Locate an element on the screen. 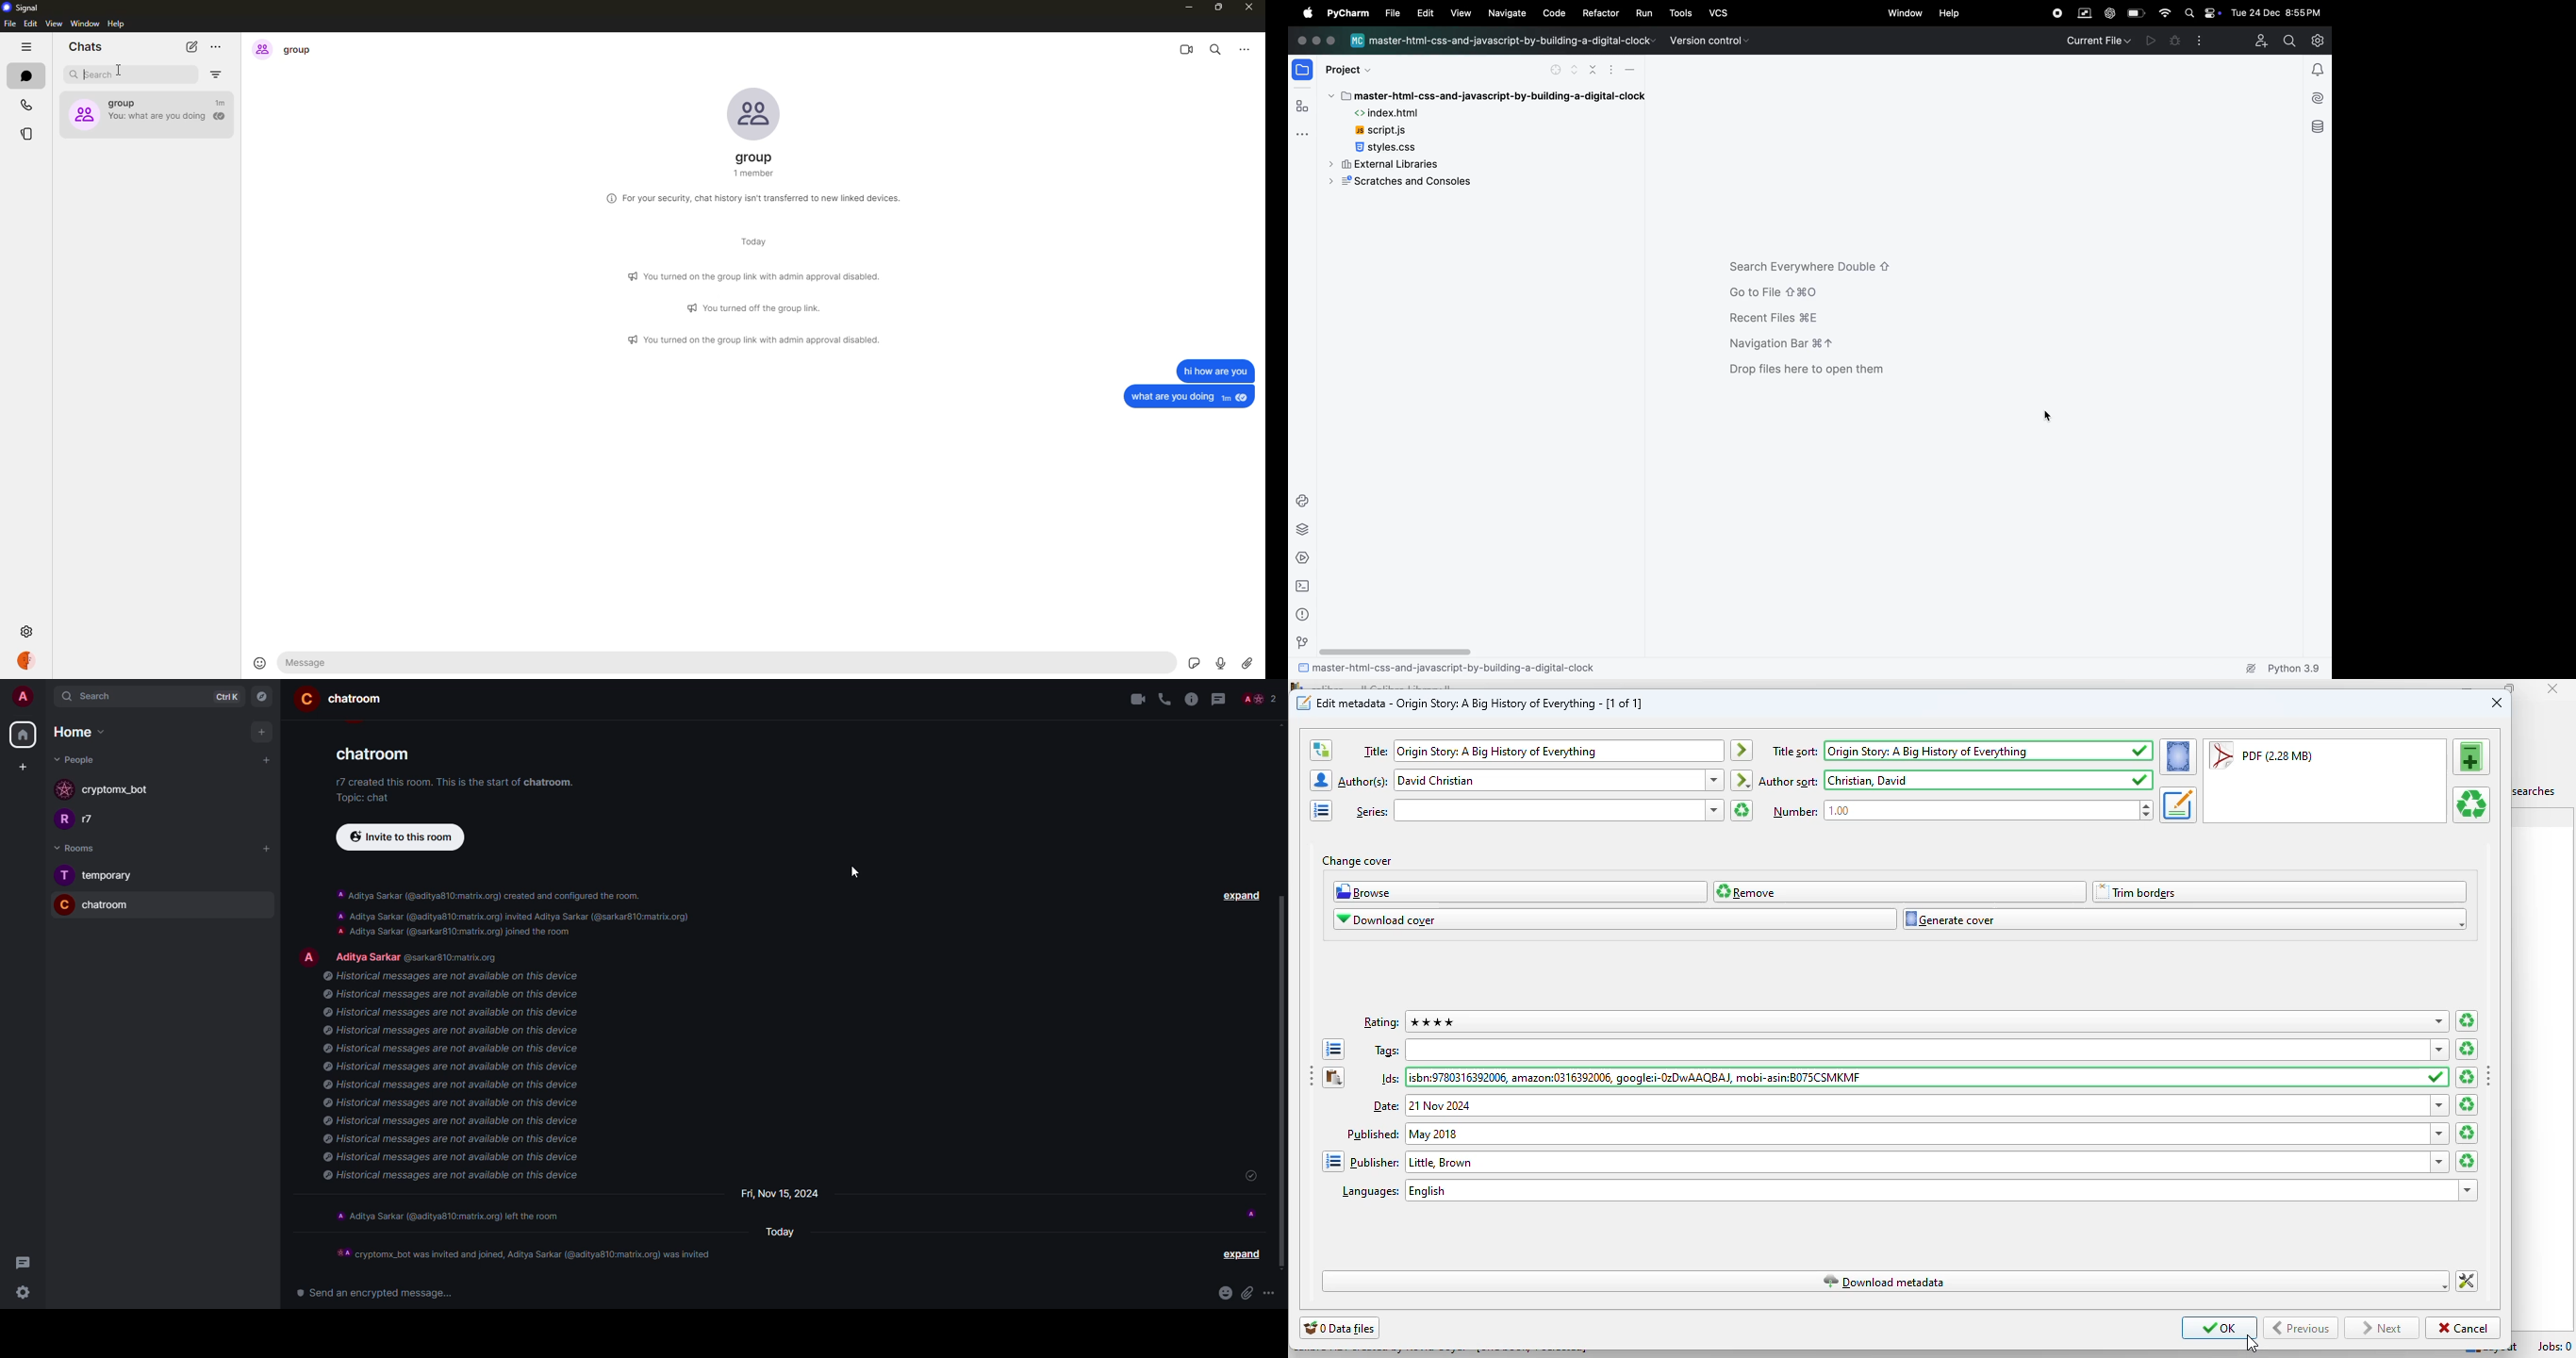 The image size is (2576, 1372). open the manage publishers editor is located at coordinates (1333, 1162).